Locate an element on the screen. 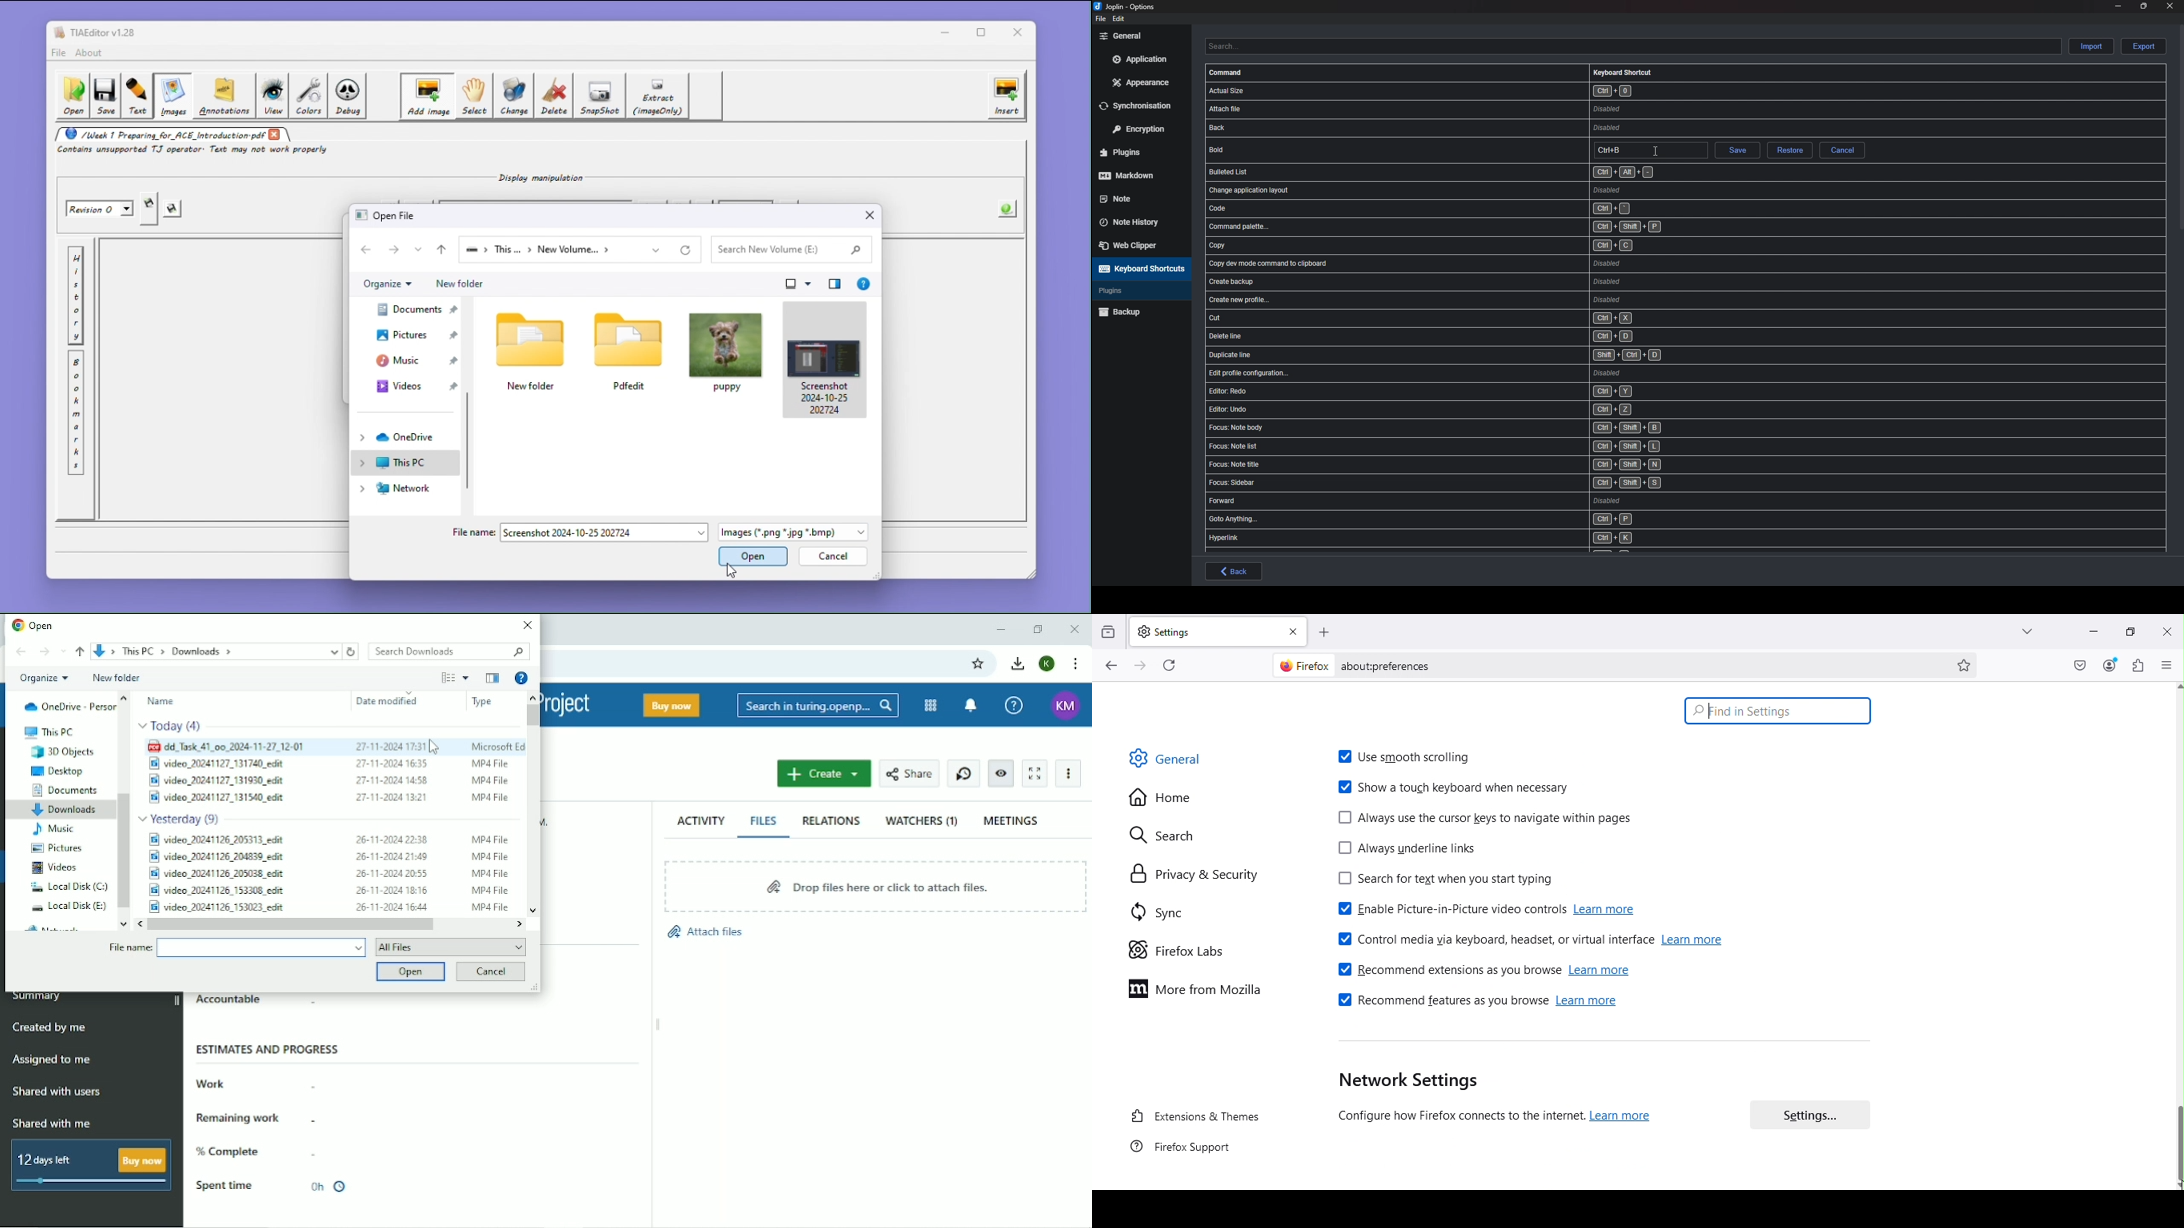  save is located at coordinates (1736, 152).